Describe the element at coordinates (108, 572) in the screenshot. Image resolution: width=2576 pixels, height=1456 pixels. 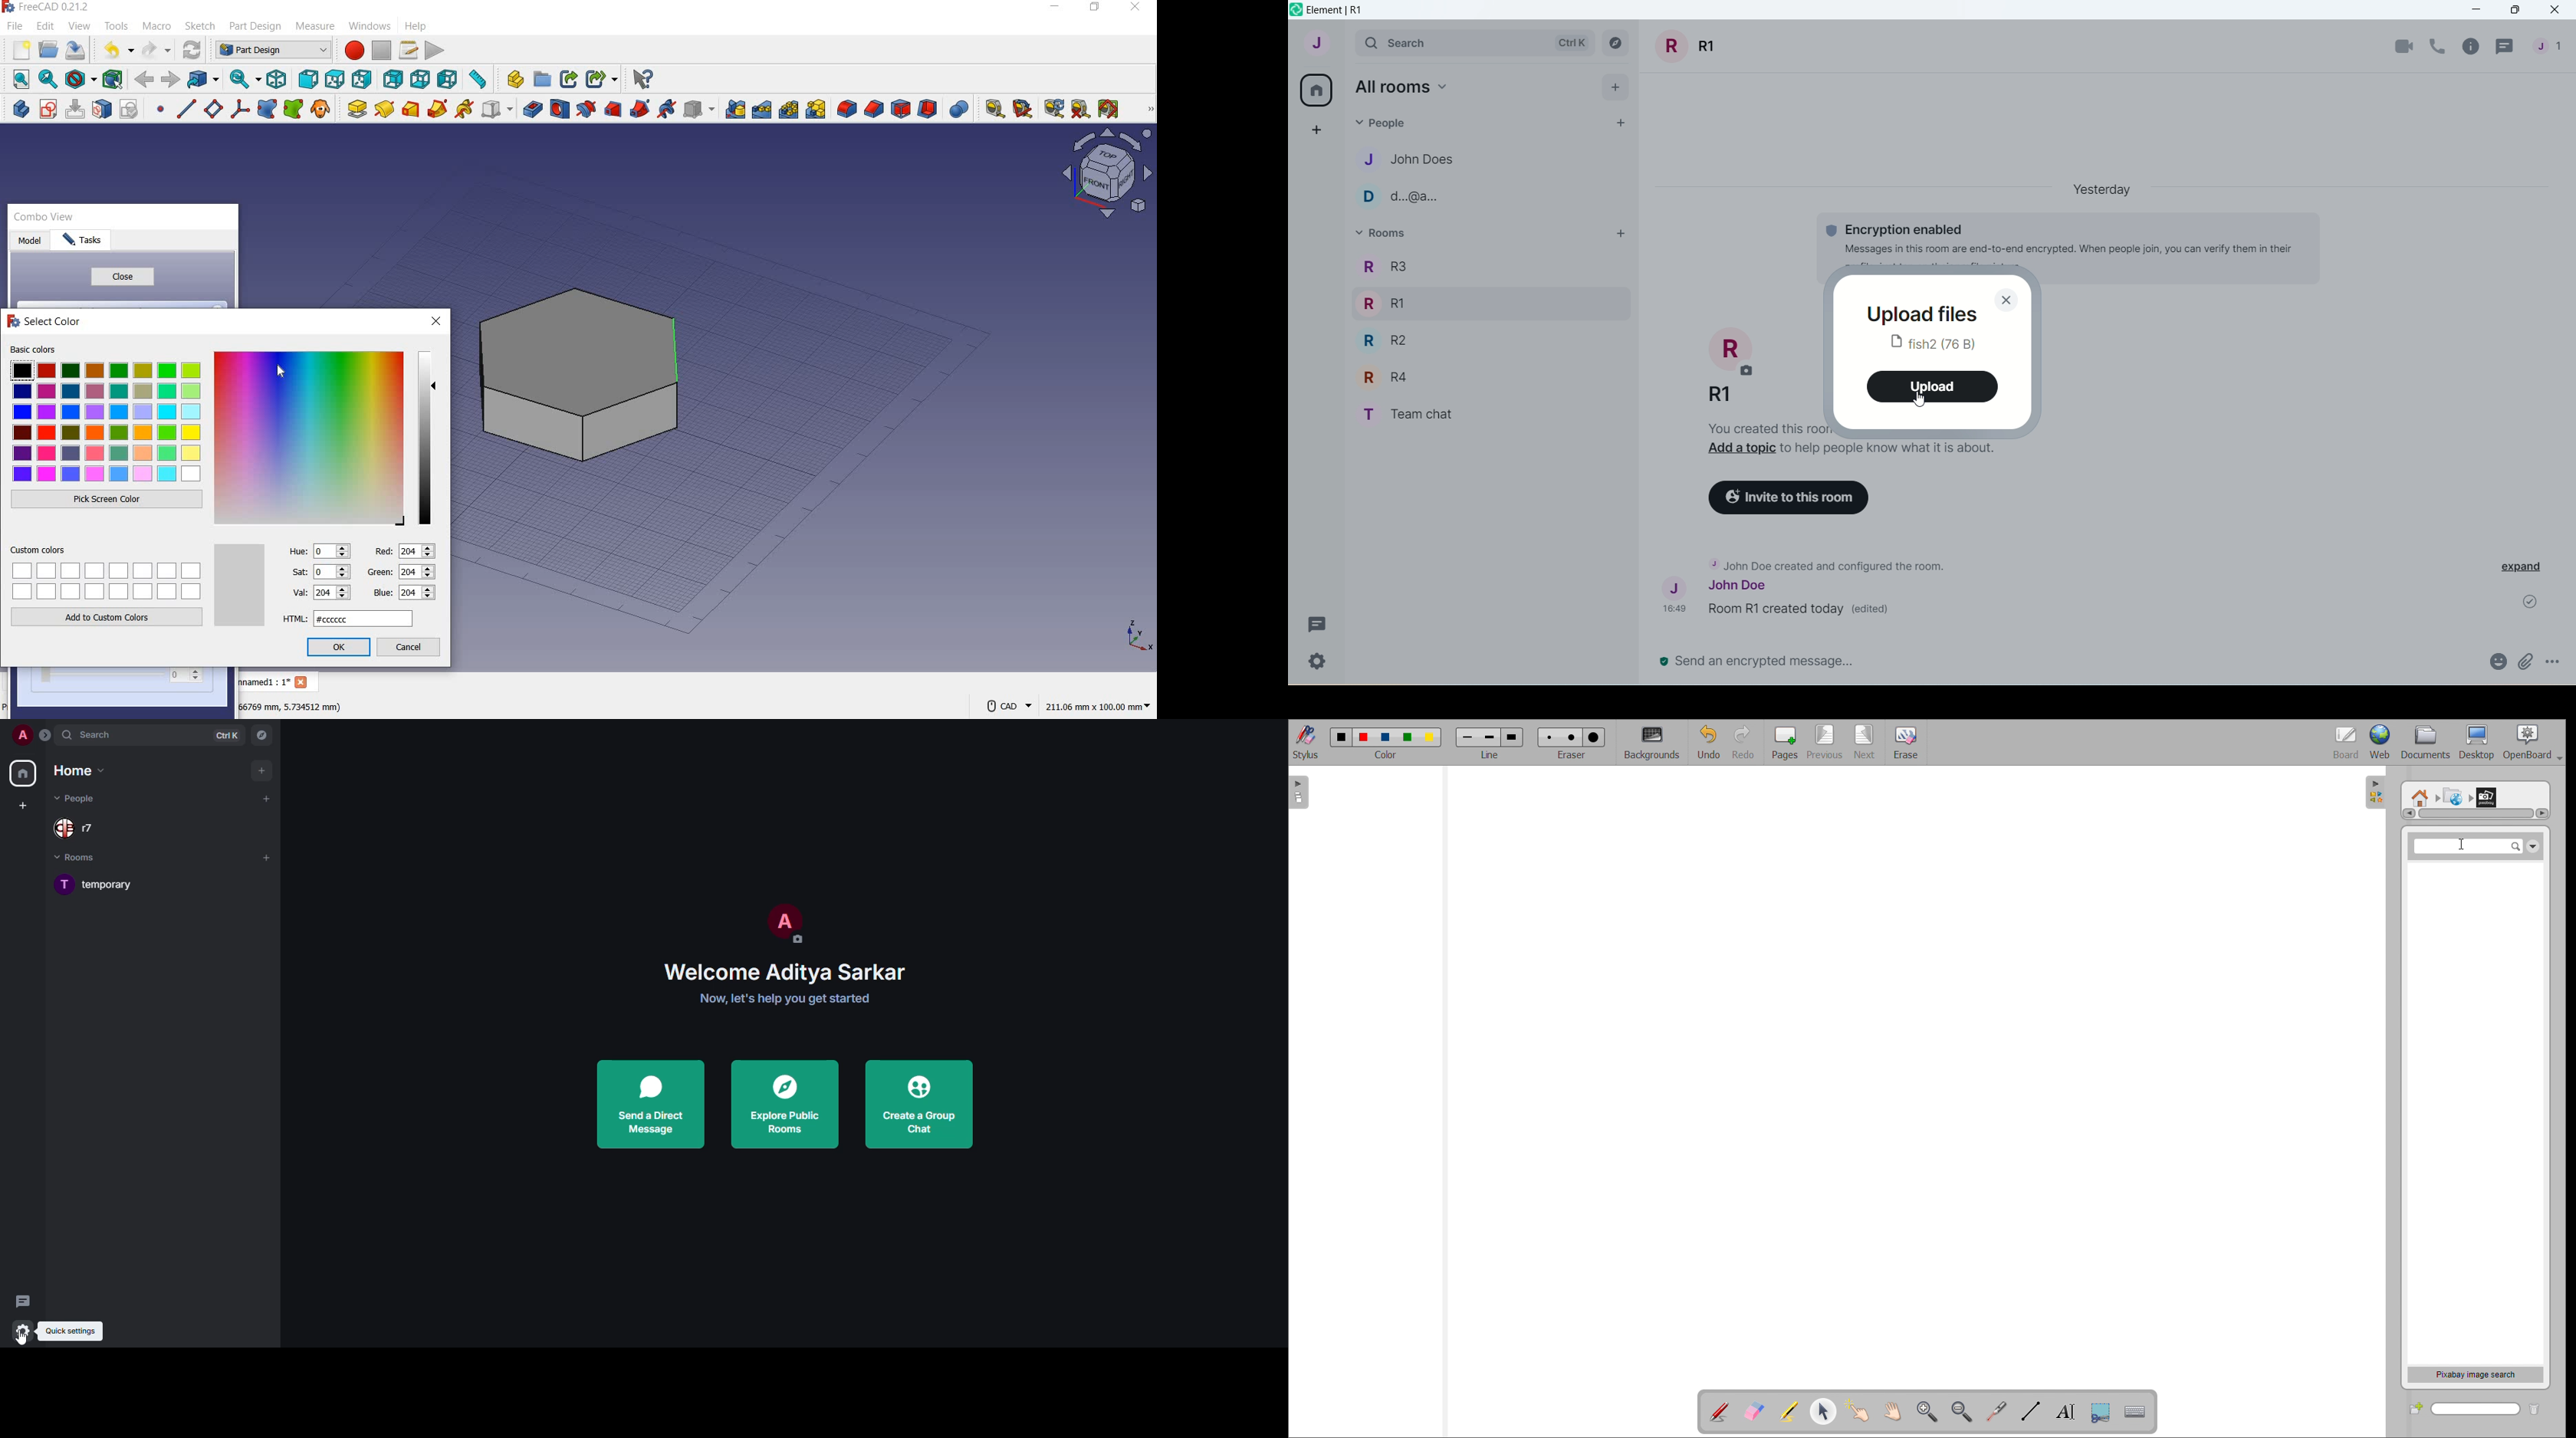
I see `custom colors` at that location.